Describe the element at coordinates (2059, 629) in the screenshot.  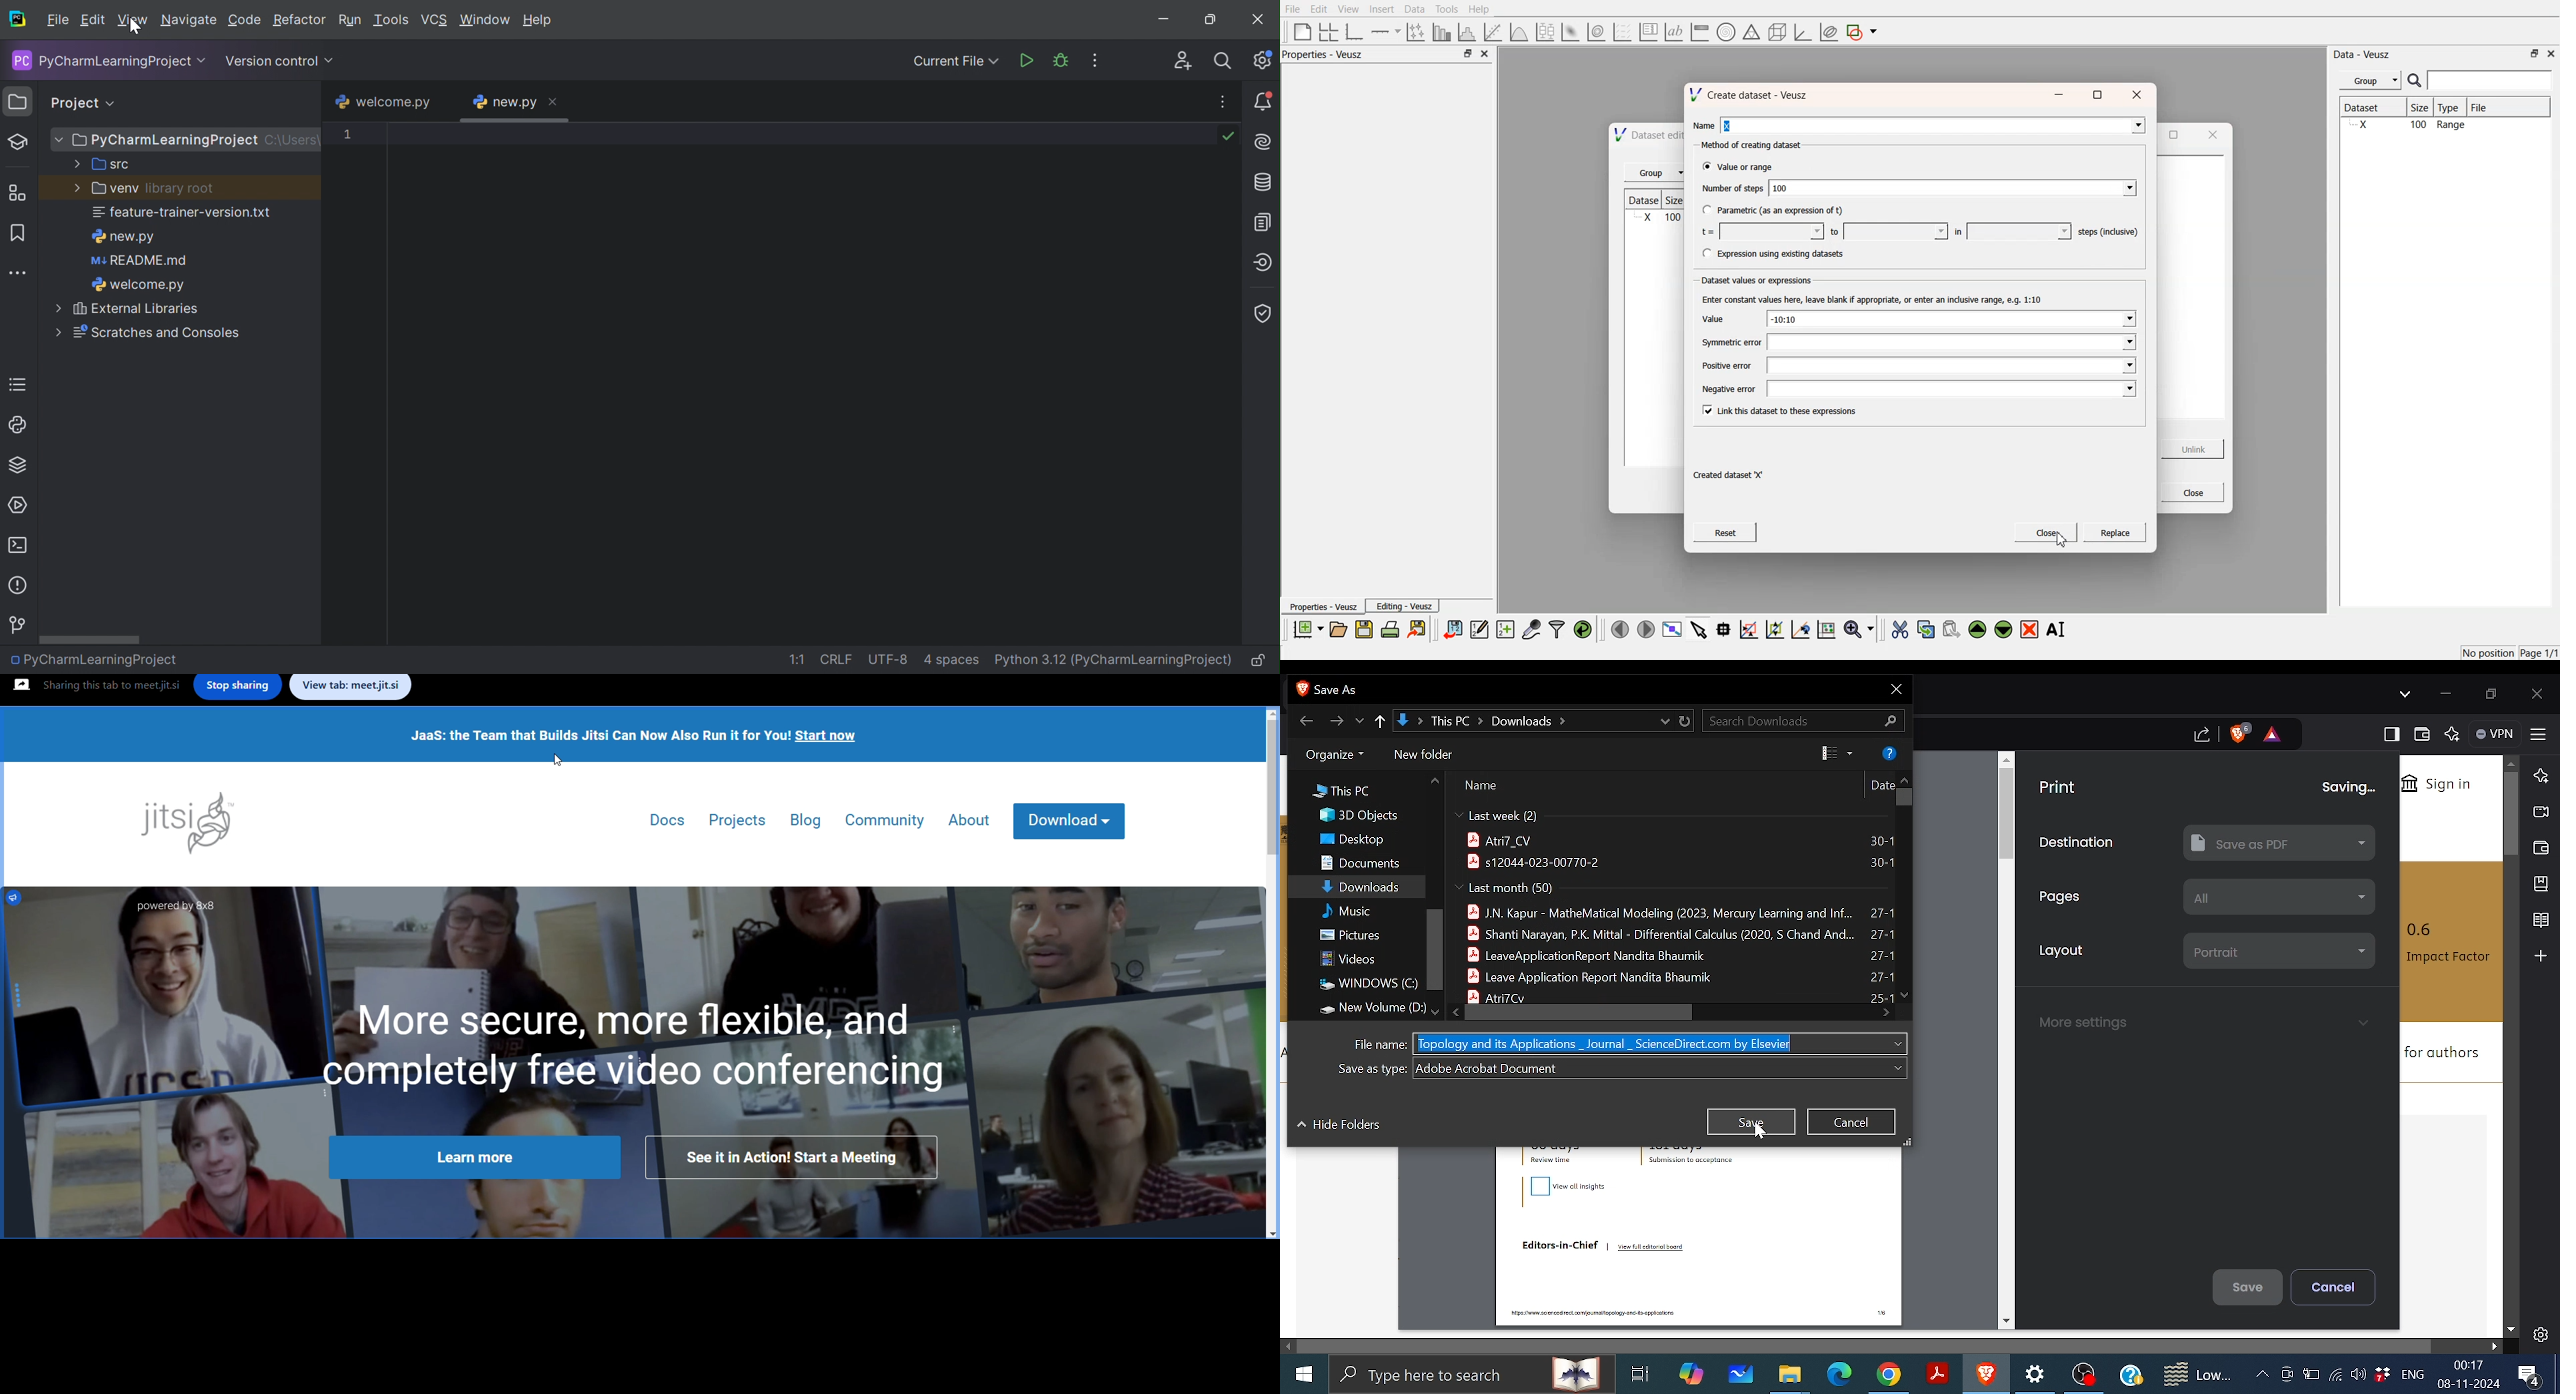
I see `Rename the selected widgets` at that location.